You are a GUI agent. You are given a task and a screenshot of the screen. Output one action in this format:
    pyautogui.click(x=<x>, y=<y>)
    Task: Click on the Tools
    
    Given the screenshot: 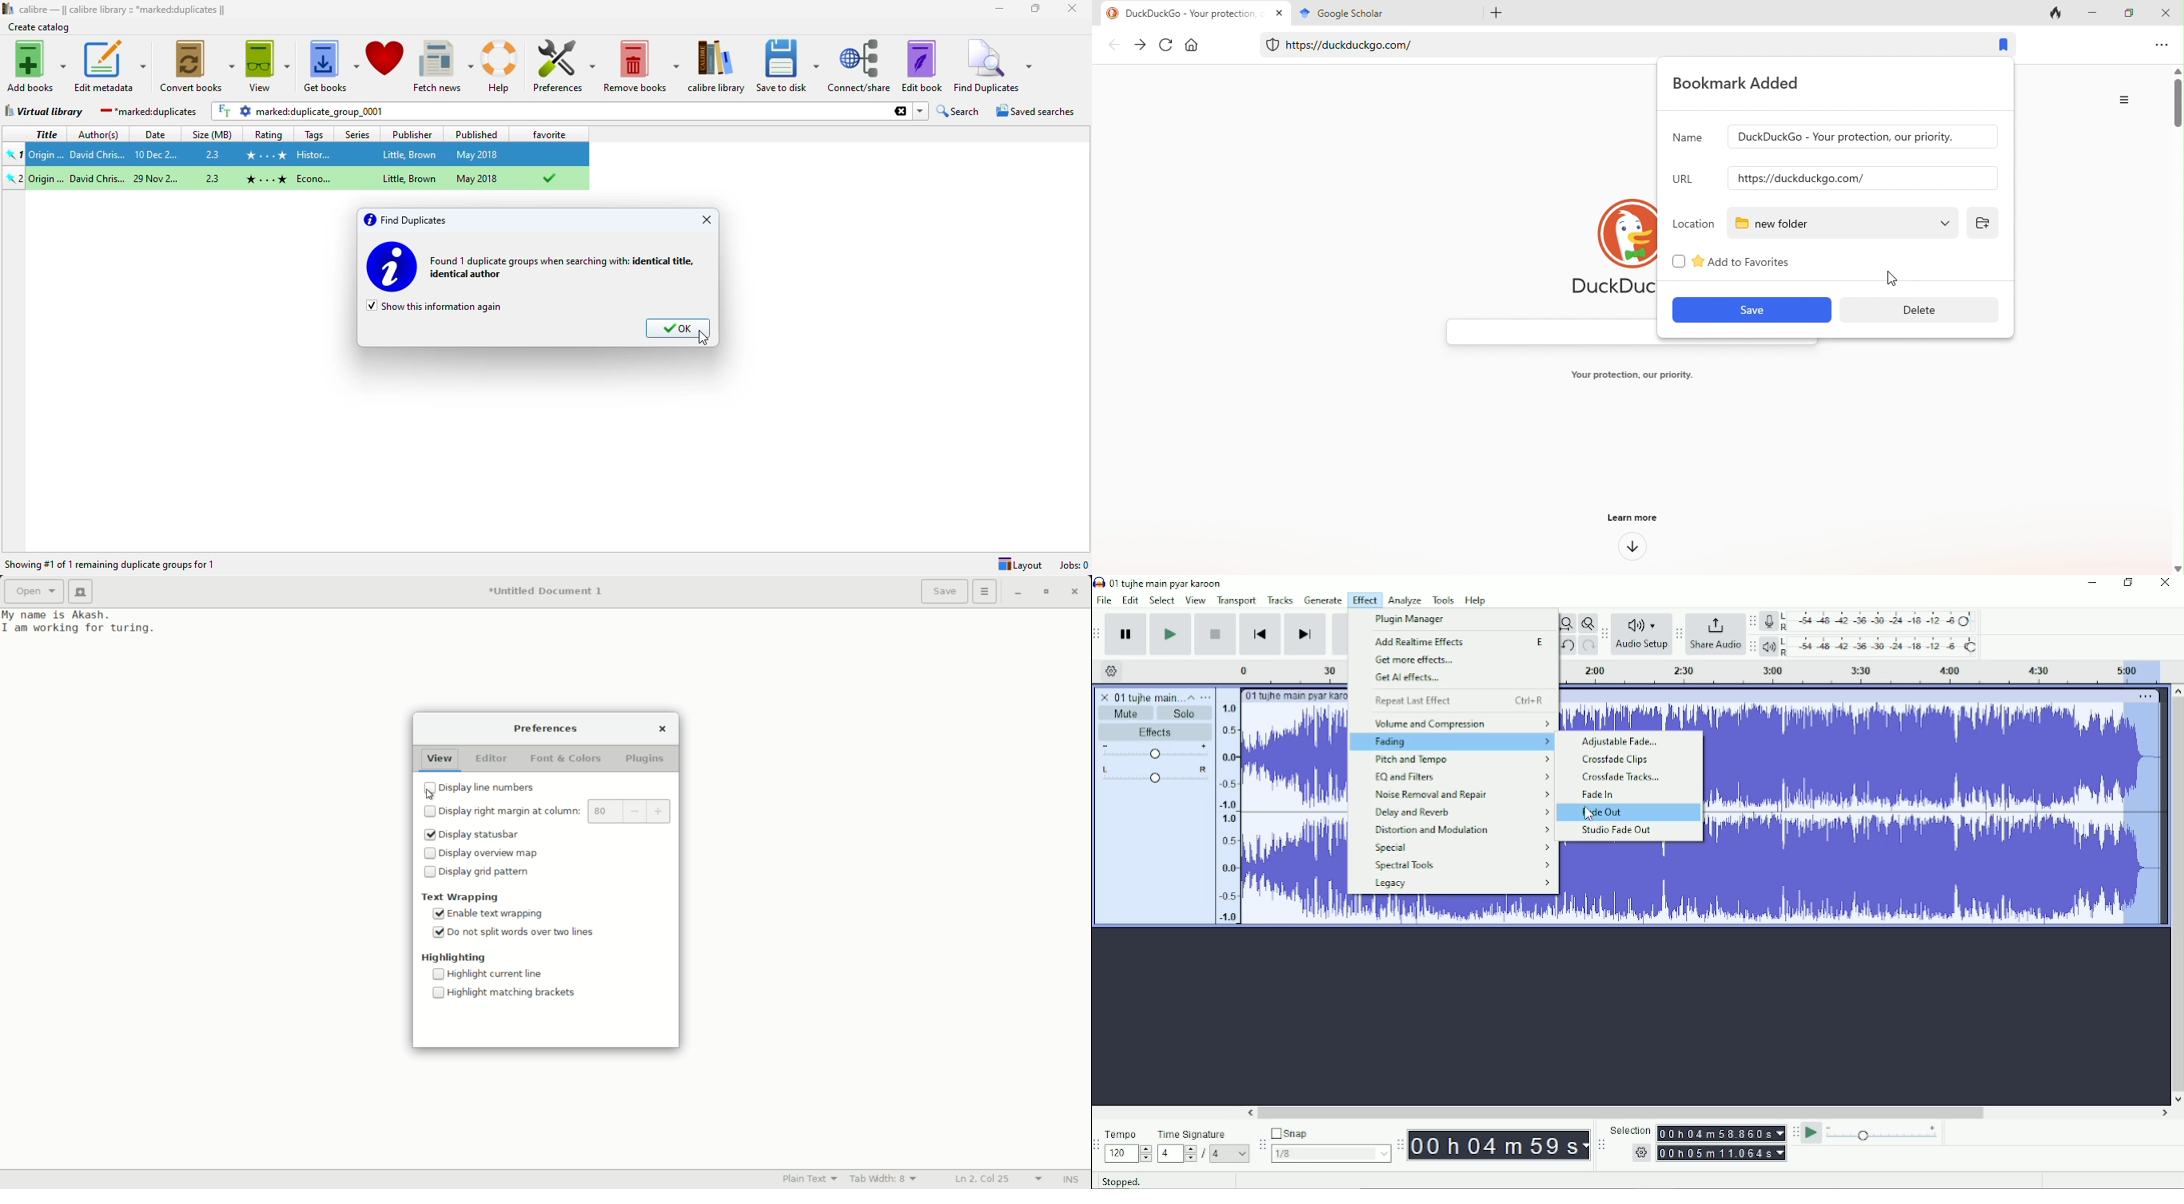 What is the action you would take?
    pyautogui.click(x=1445, y=600)
    